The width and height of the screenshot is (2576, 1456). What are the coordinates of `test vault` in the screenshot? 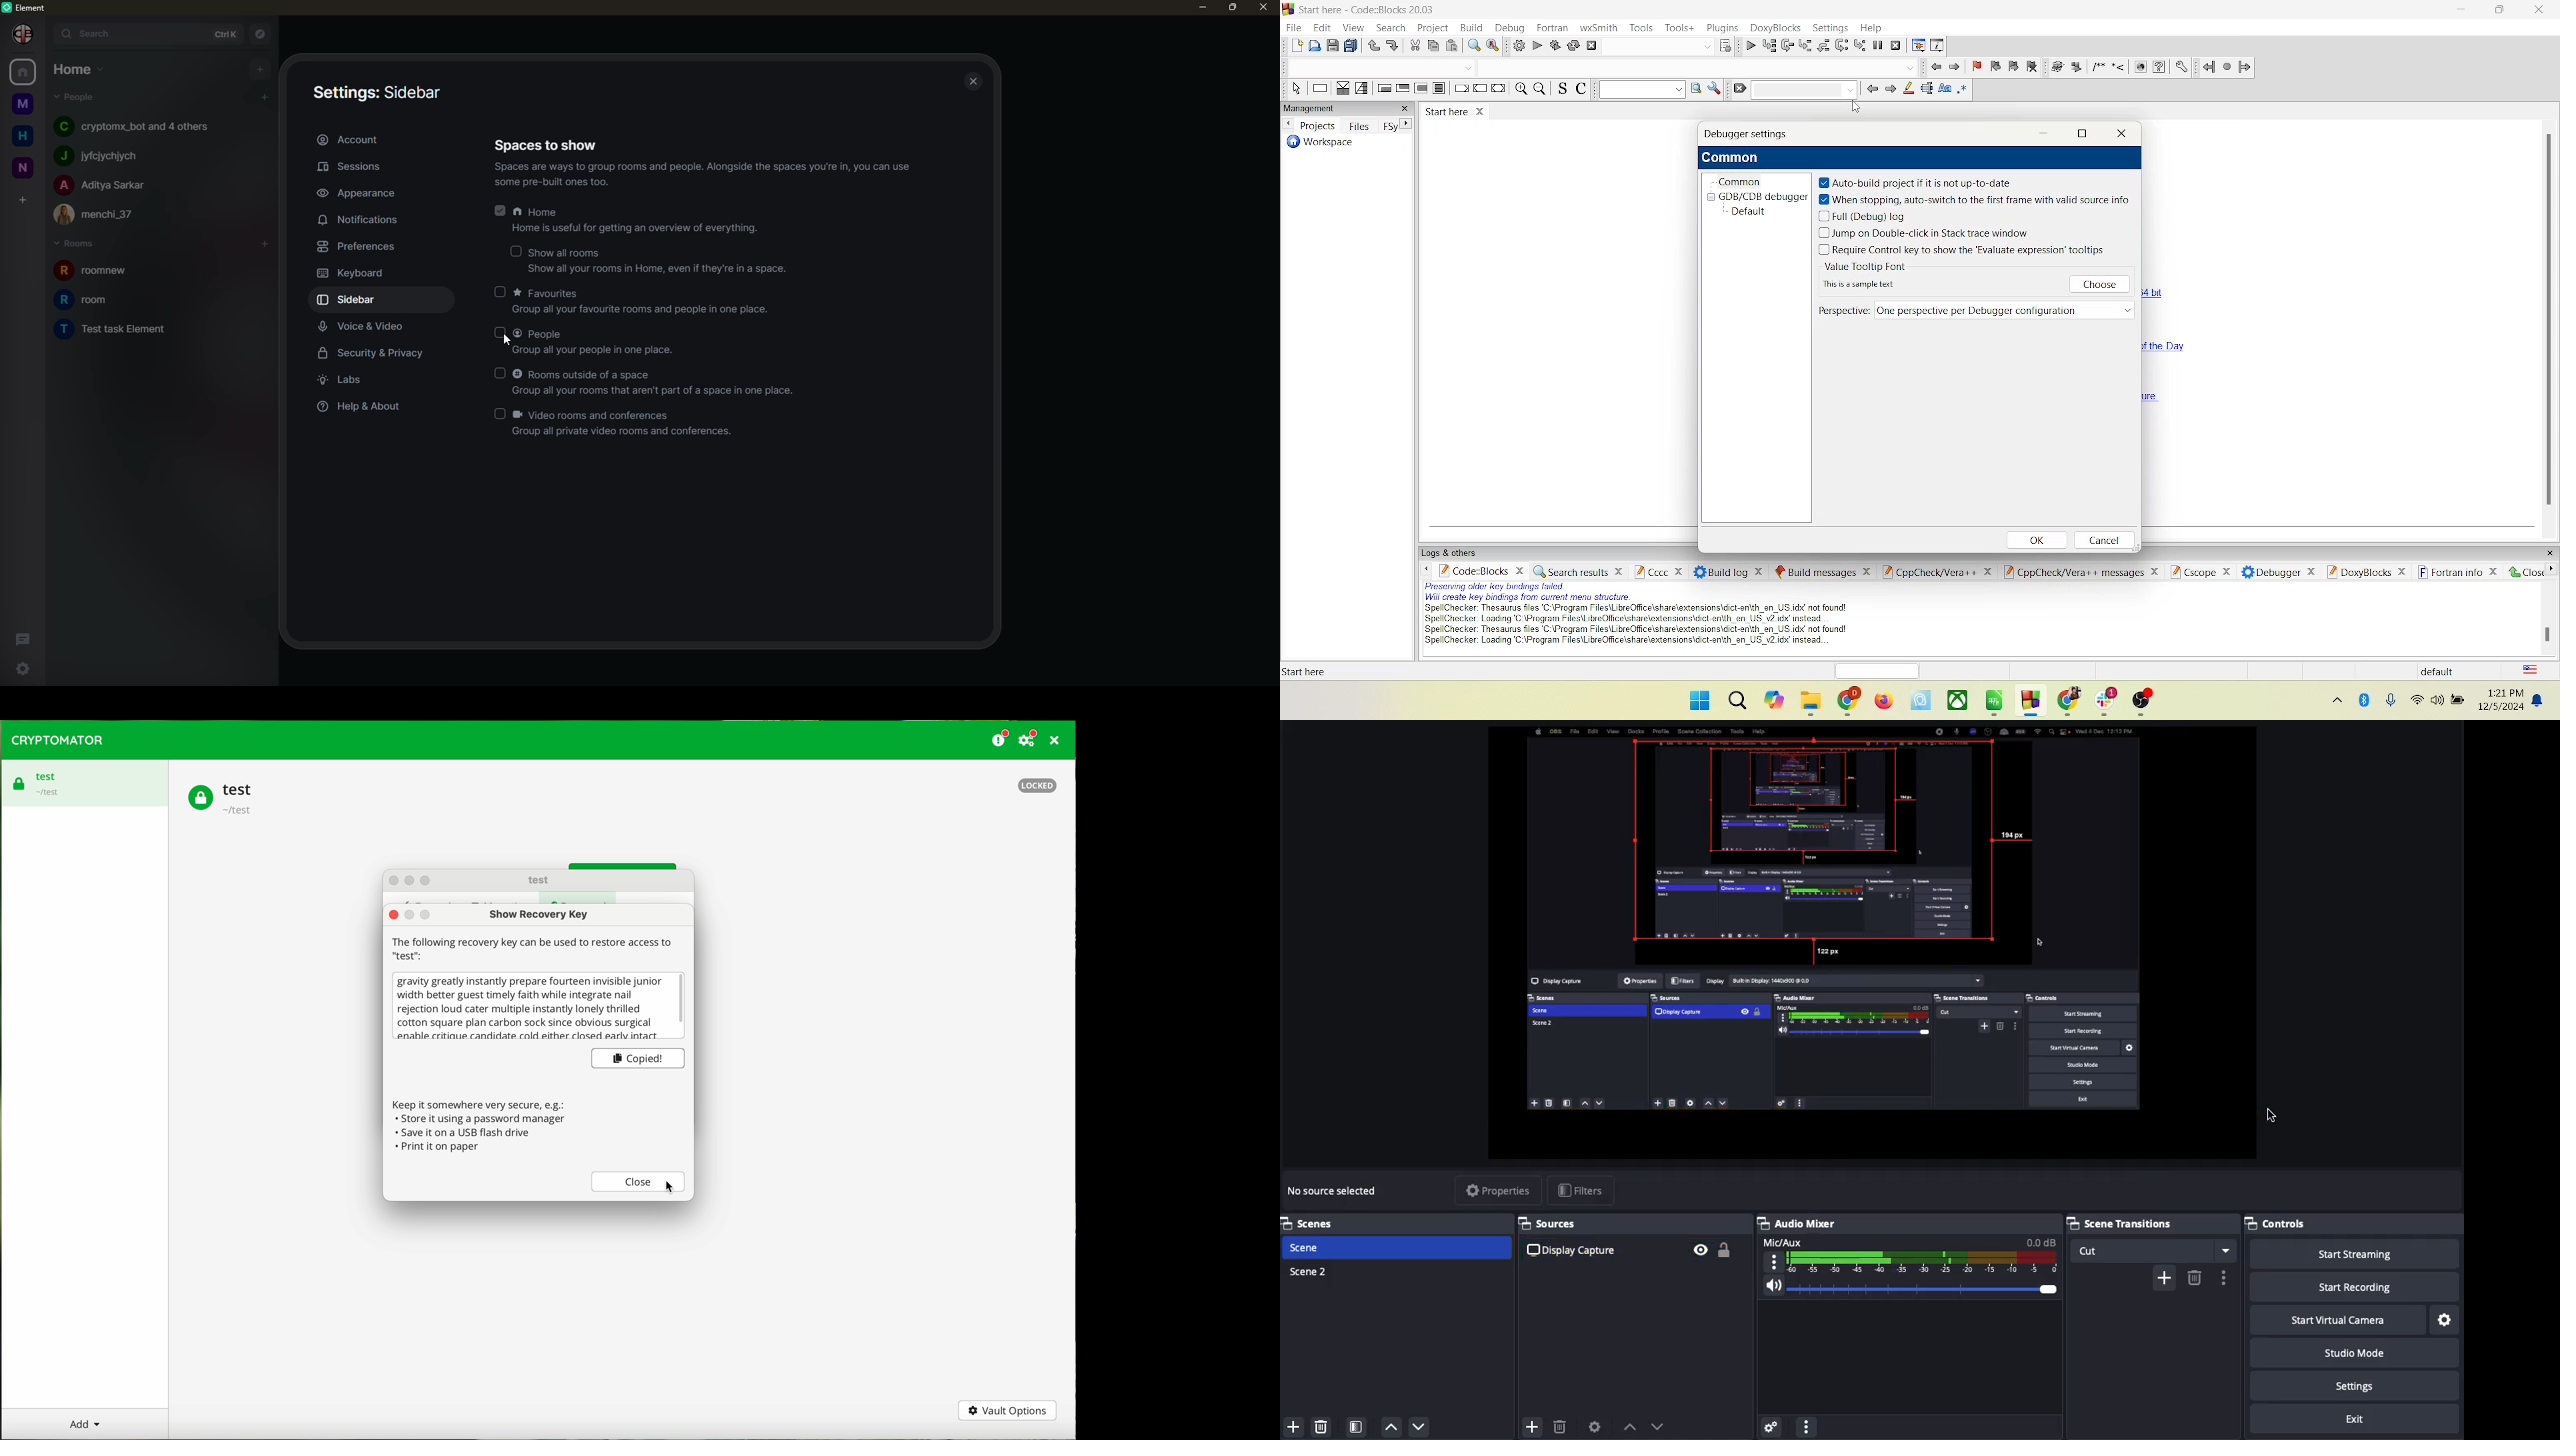 It's located at (223, 799).